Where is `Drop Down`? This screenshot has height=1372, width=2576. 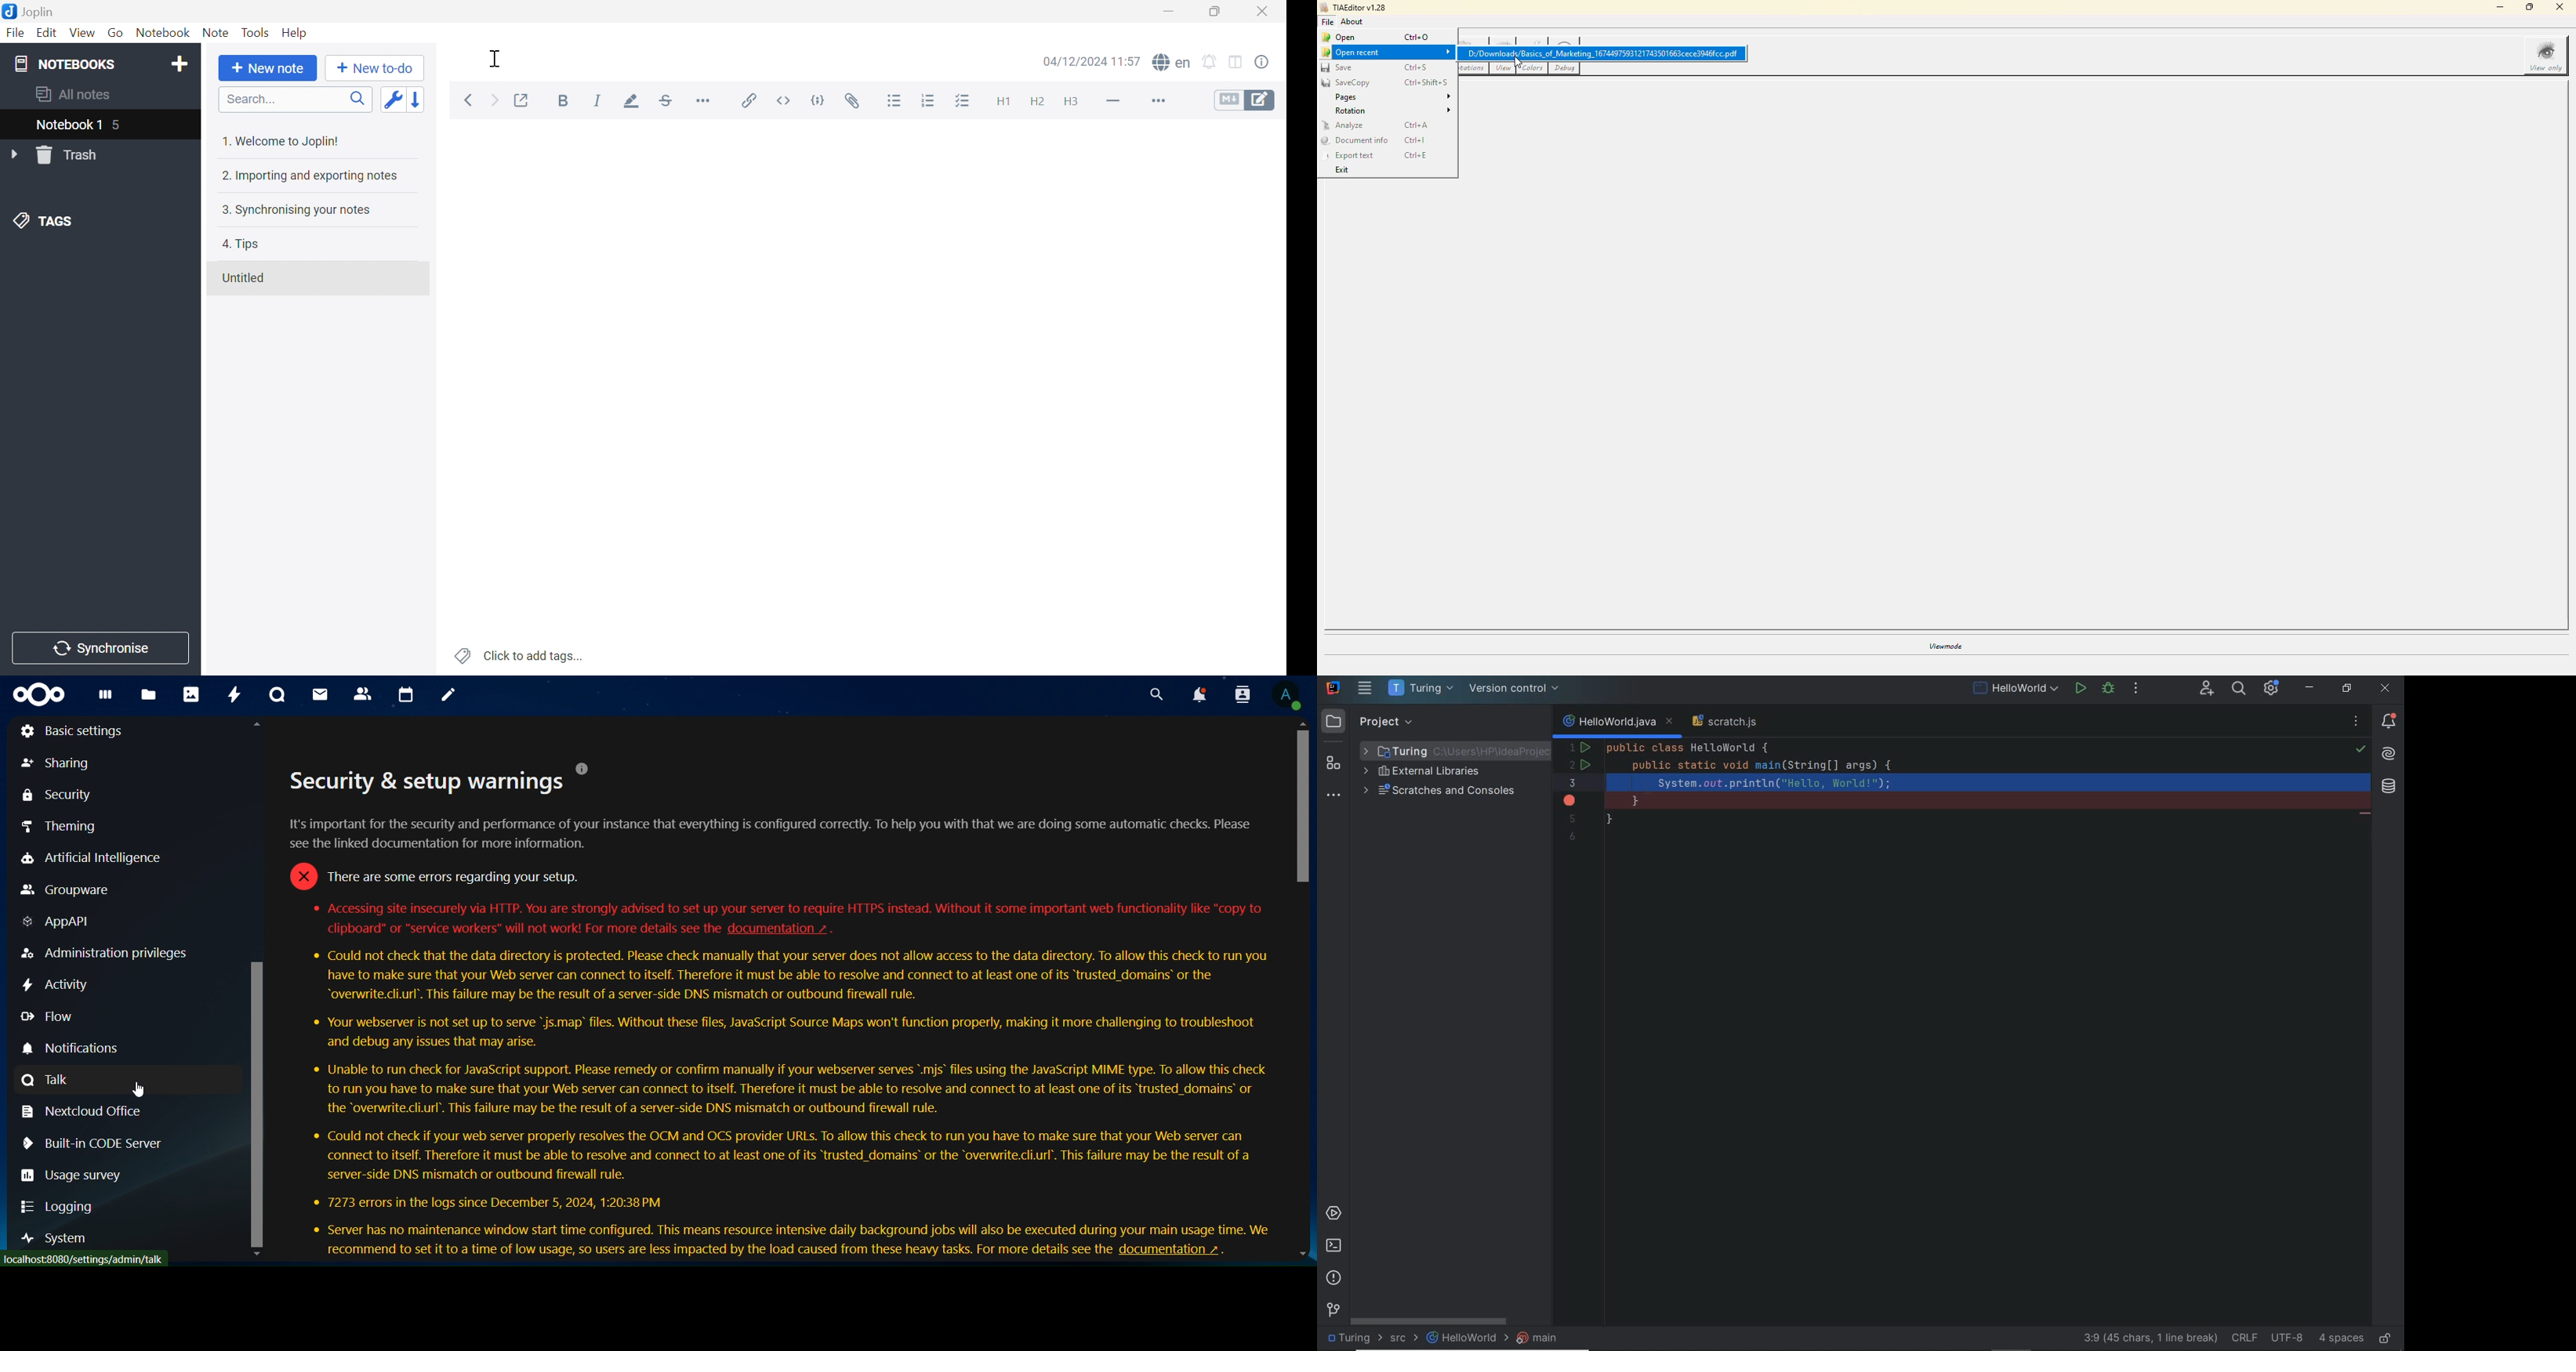
Drop Down is located at coordinates (13, 153).